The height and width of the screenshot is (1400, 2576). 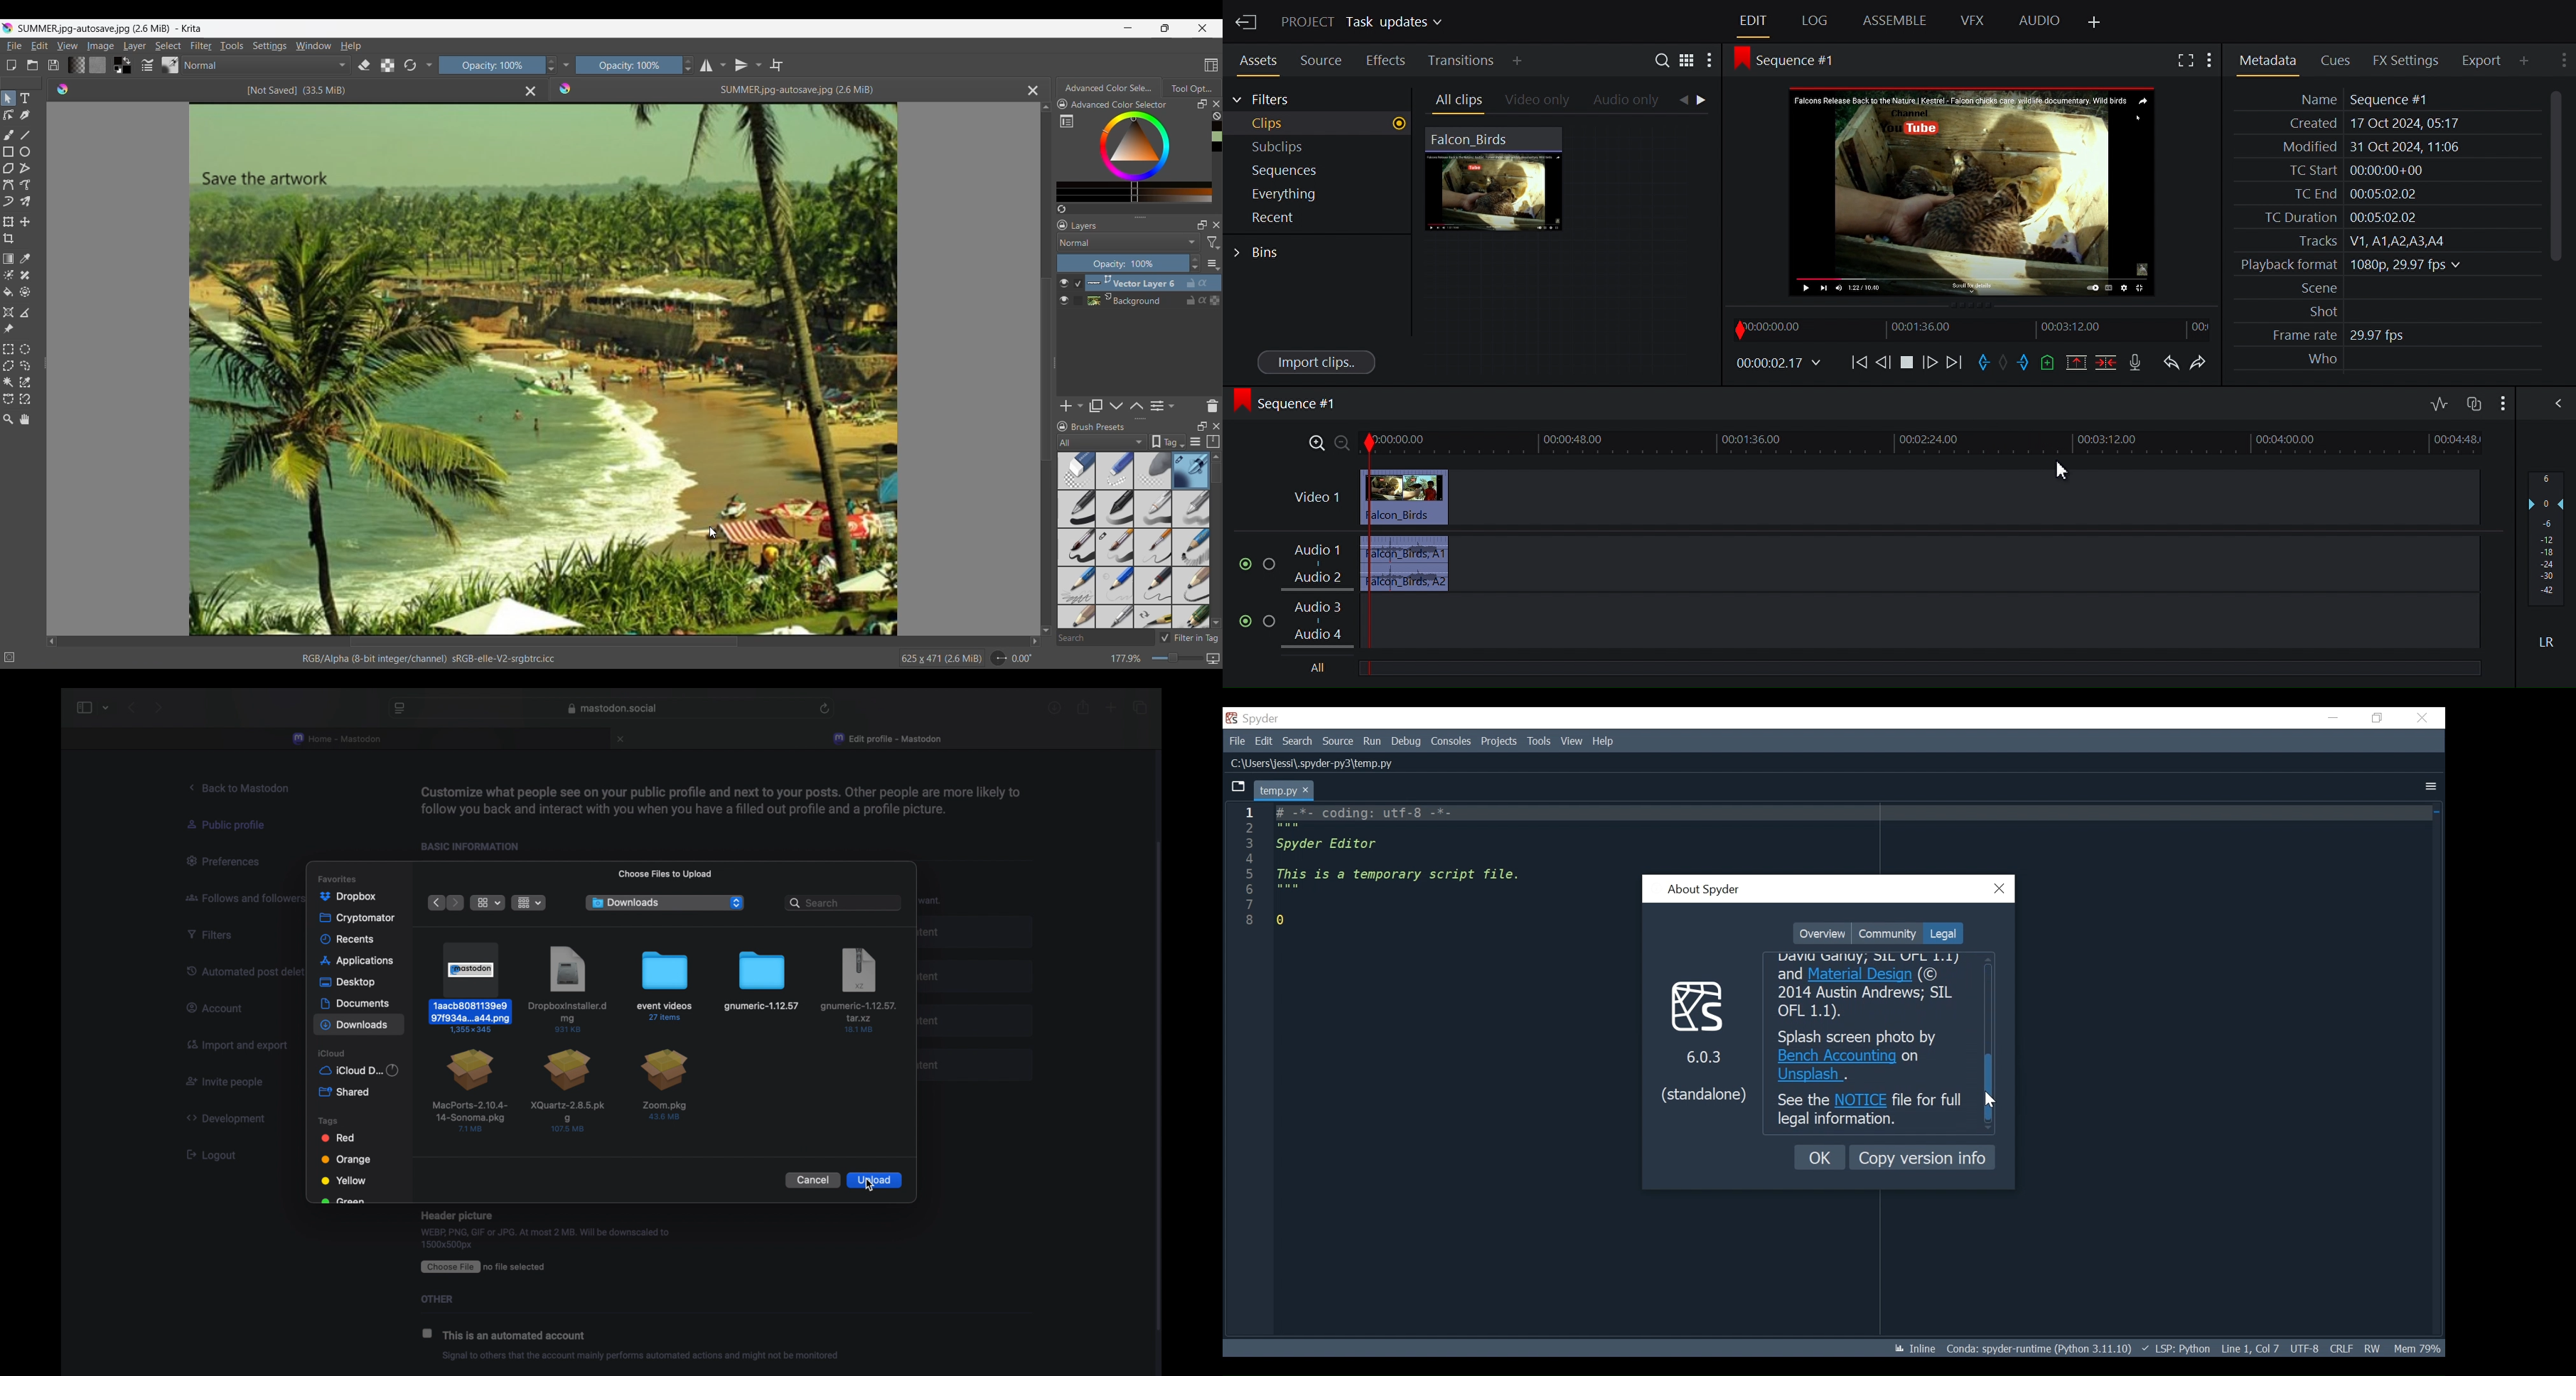 I want to click on Quick slide to right, so click(x=1035, y=641).